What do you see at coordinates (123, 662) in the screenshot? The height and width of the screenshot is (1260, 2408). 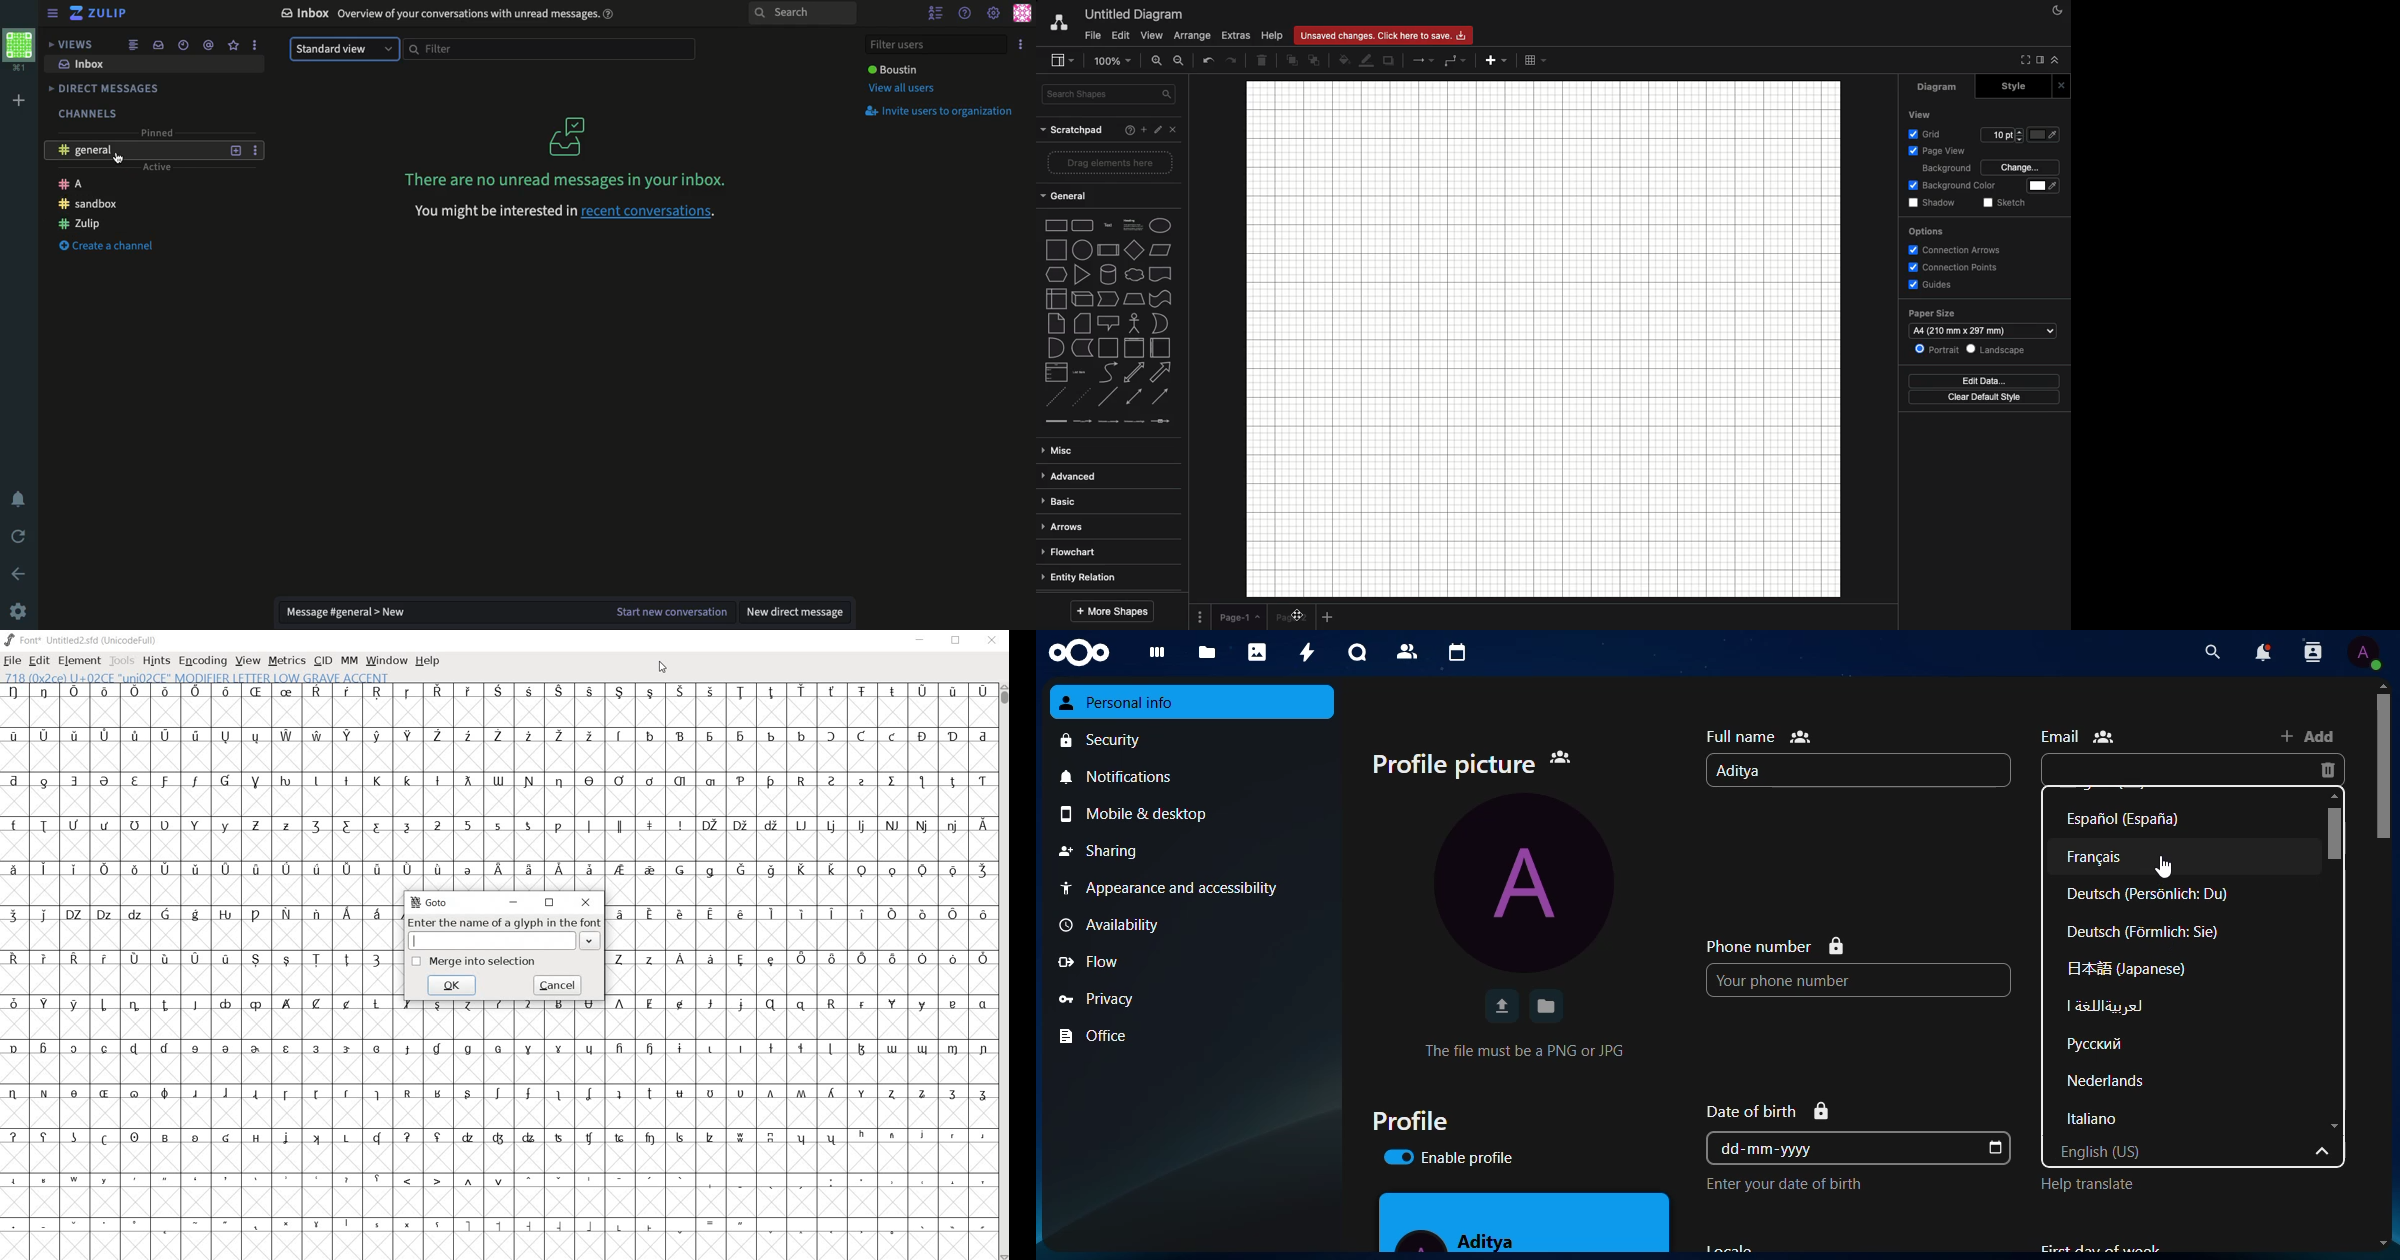 I see `tools` at bounding box center [123, 662].